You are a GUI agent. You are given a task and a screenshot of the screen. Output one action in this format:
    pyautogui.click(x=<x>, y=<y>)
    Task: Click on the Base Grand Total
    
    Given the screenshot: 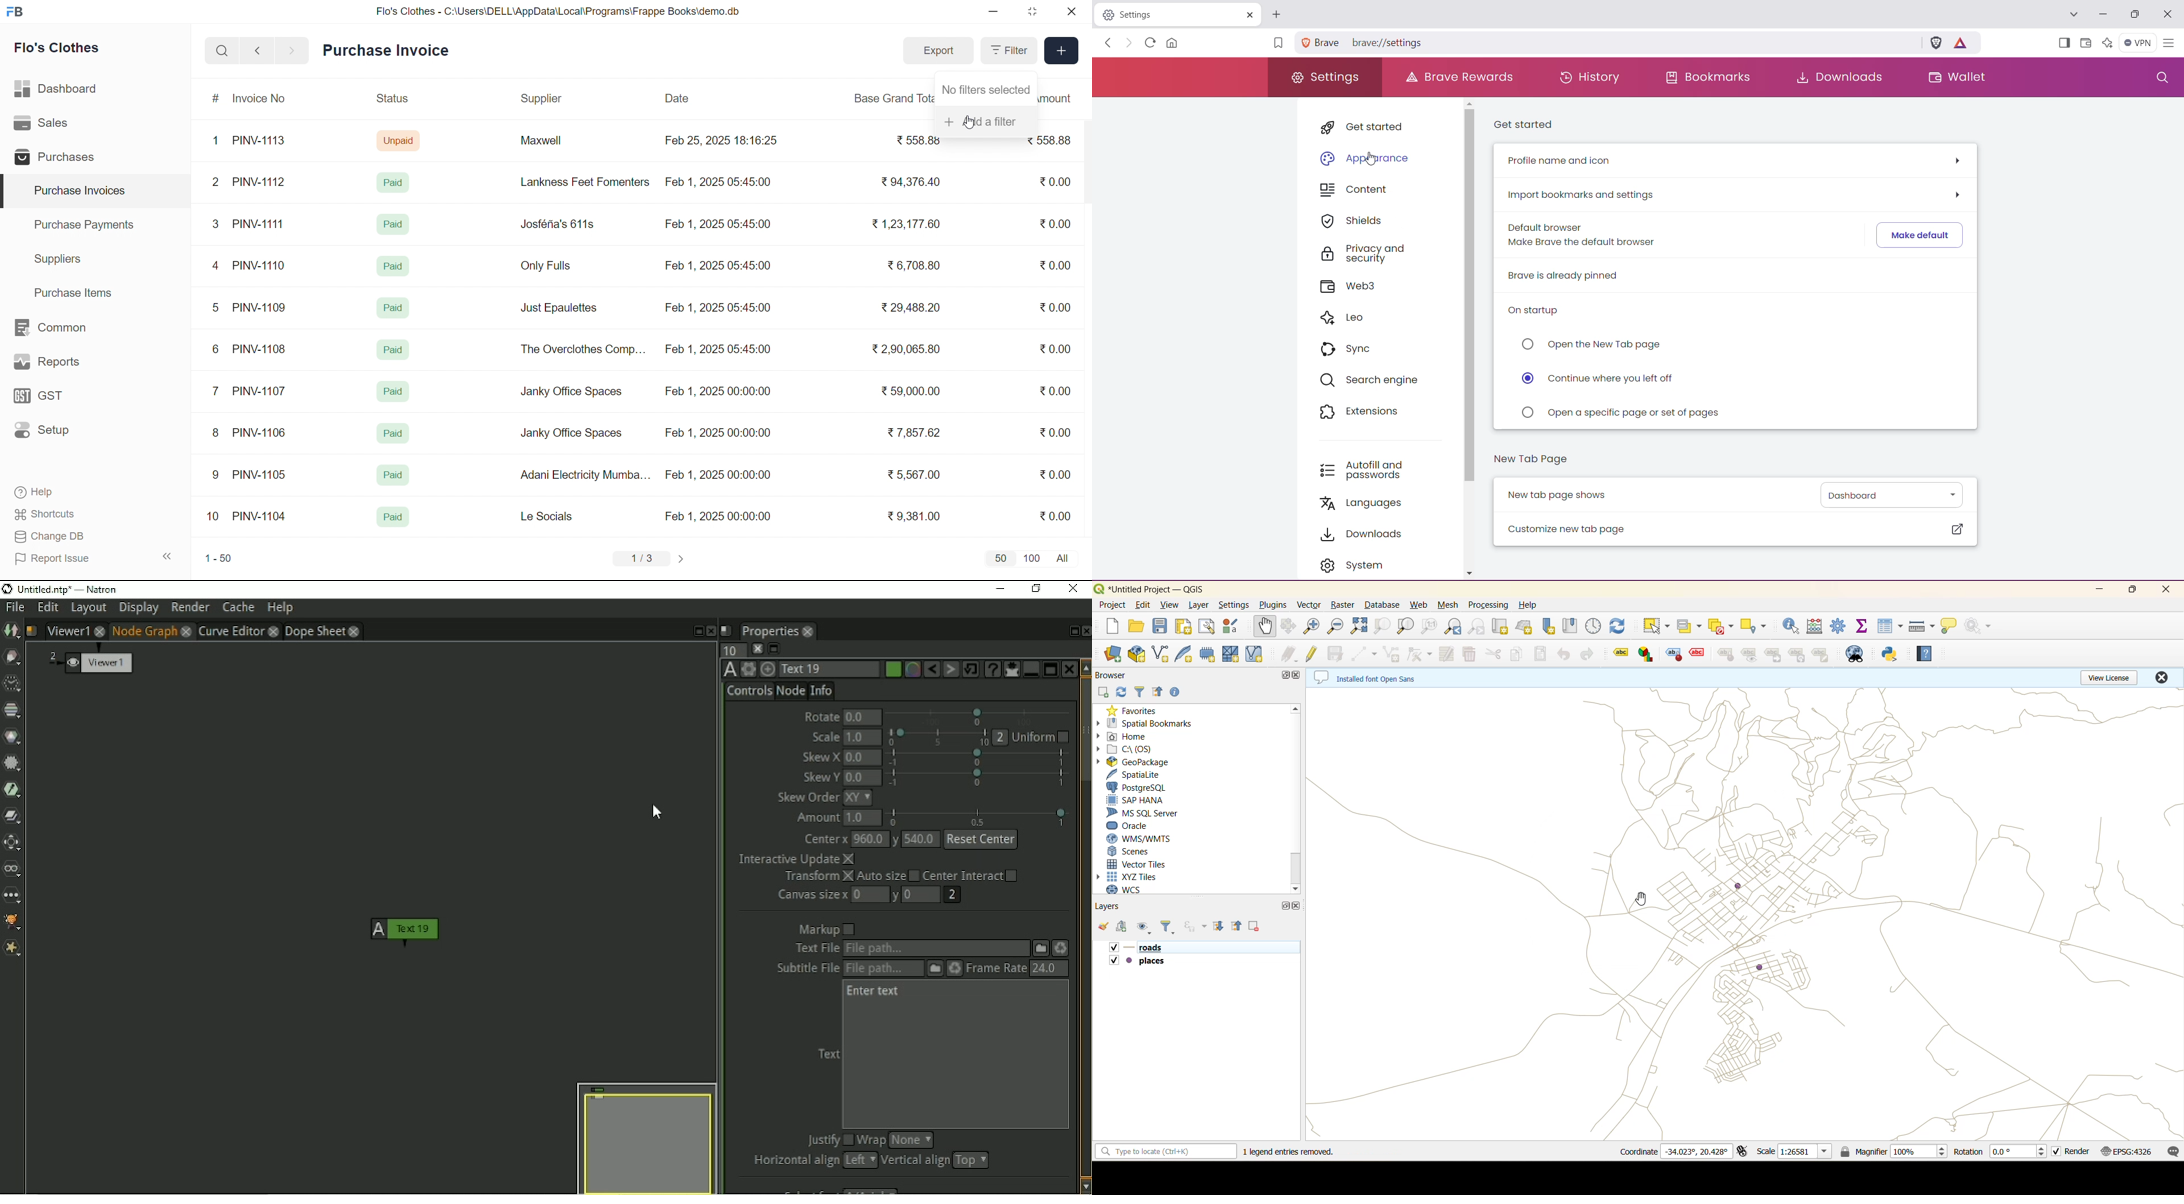 What is the action you would take?
    pyautogui.click(x=890, y=98)
    